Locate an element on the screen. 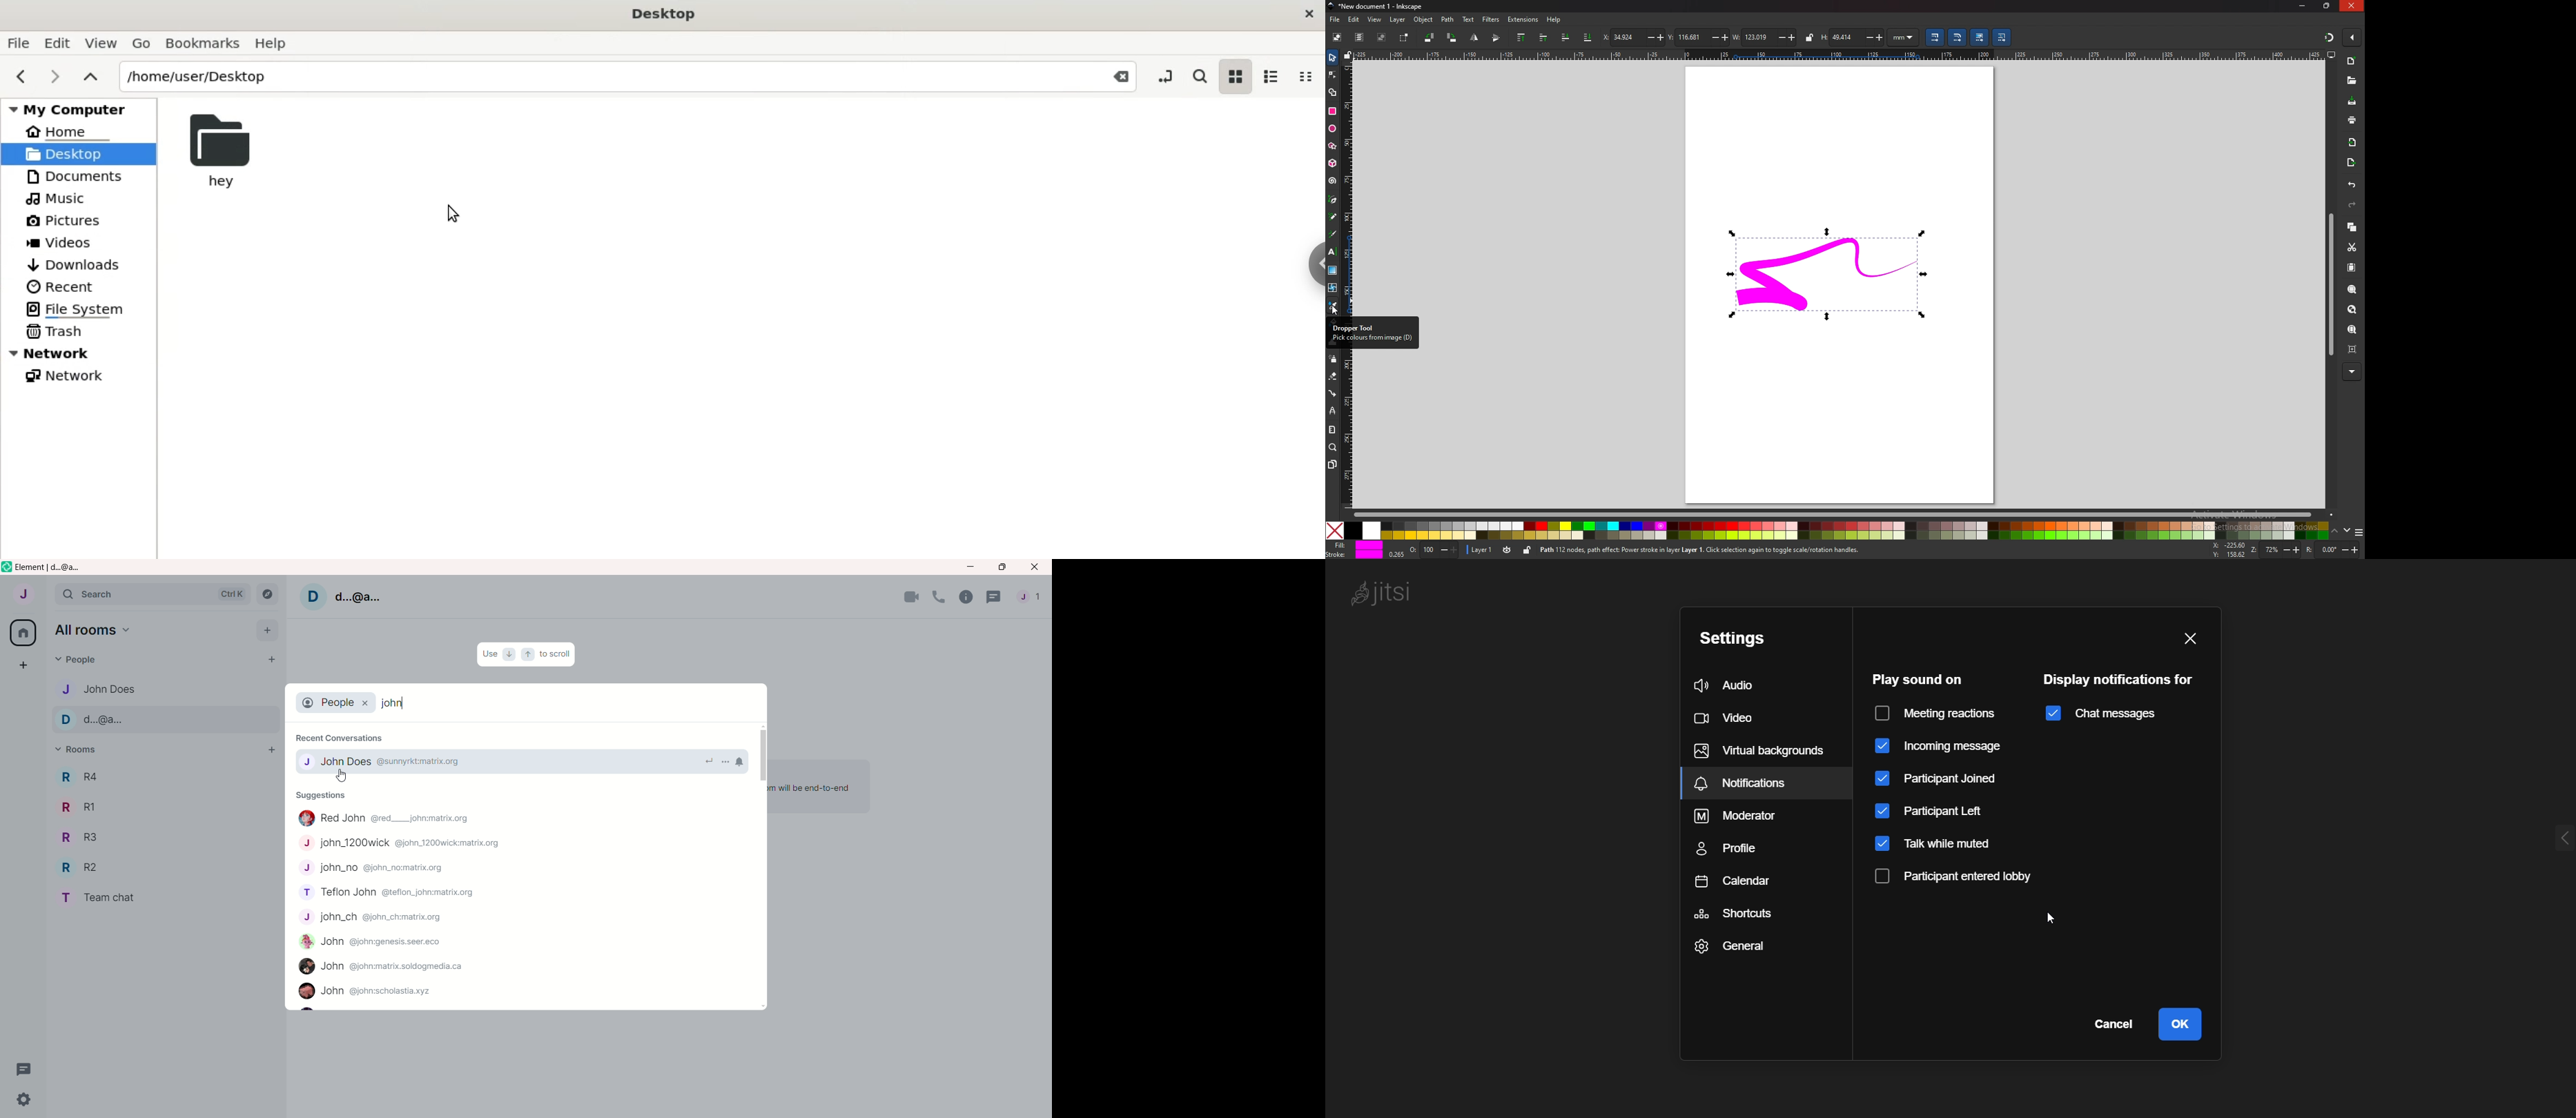 The image size is (2576, 1120). add is located at coordinates (269, 751).